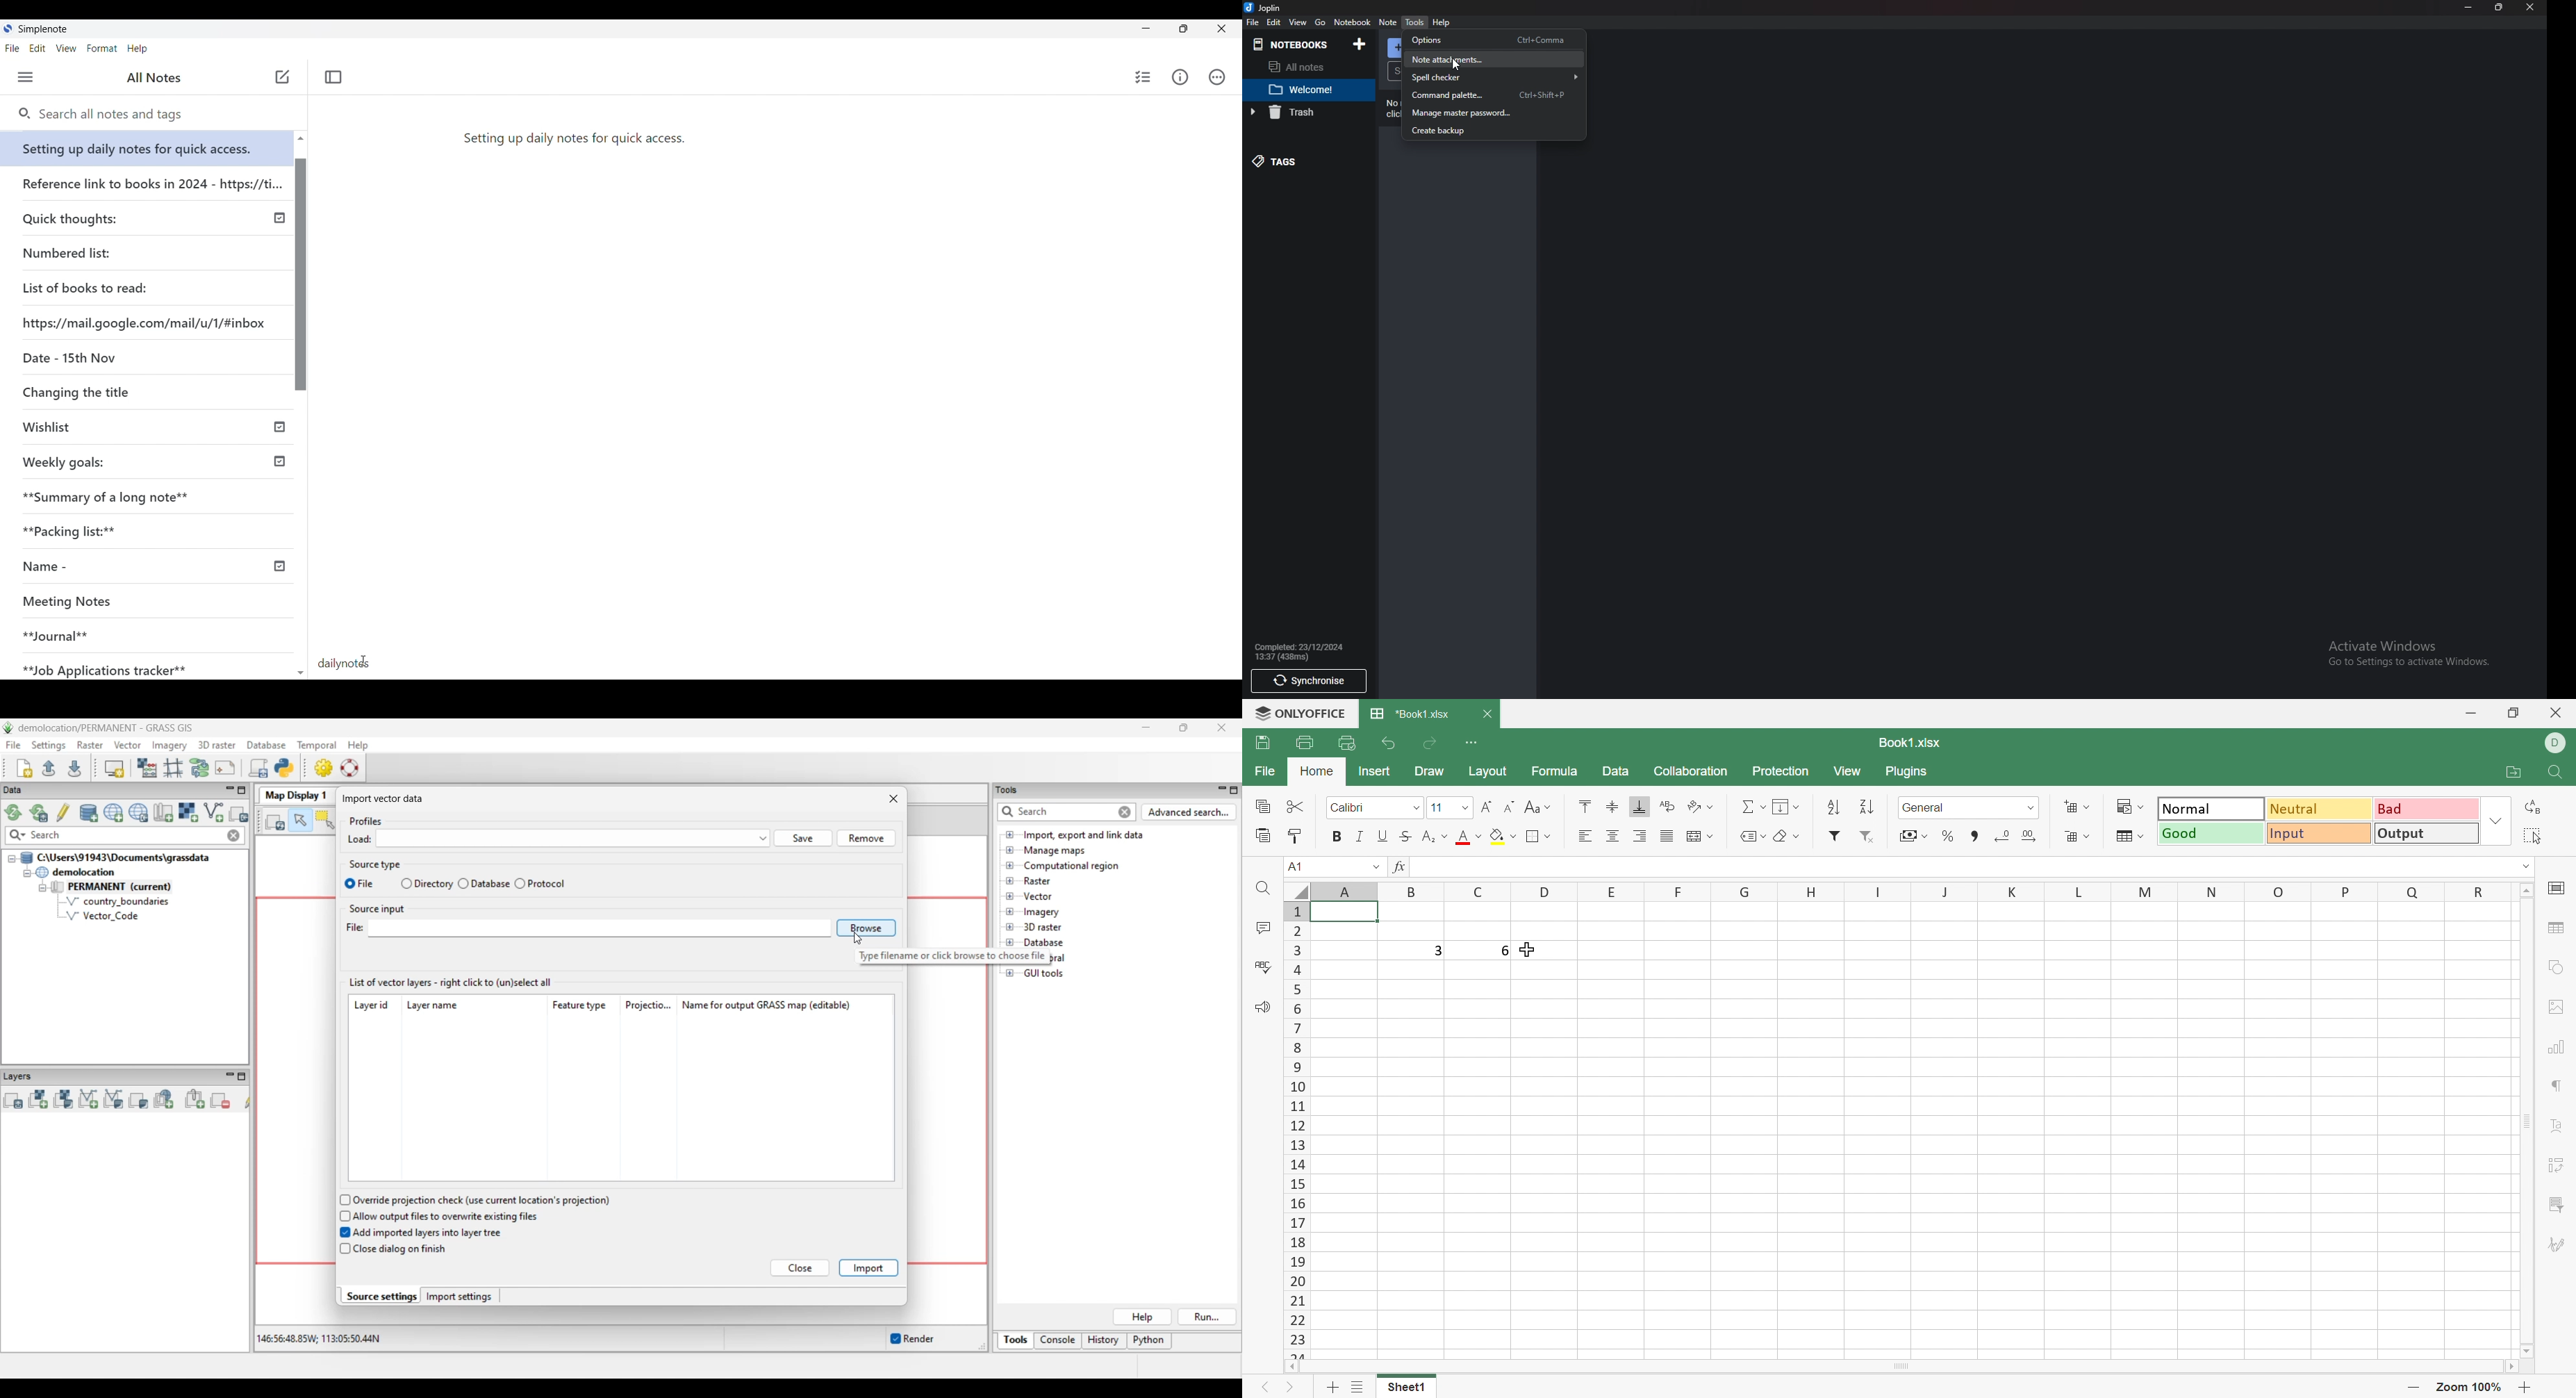 This screenshot has width=2576, height=1400. What do you see at coordinates (102, 49) in the screenshot?
I see `Format menu` at bounding box center [102, 49].